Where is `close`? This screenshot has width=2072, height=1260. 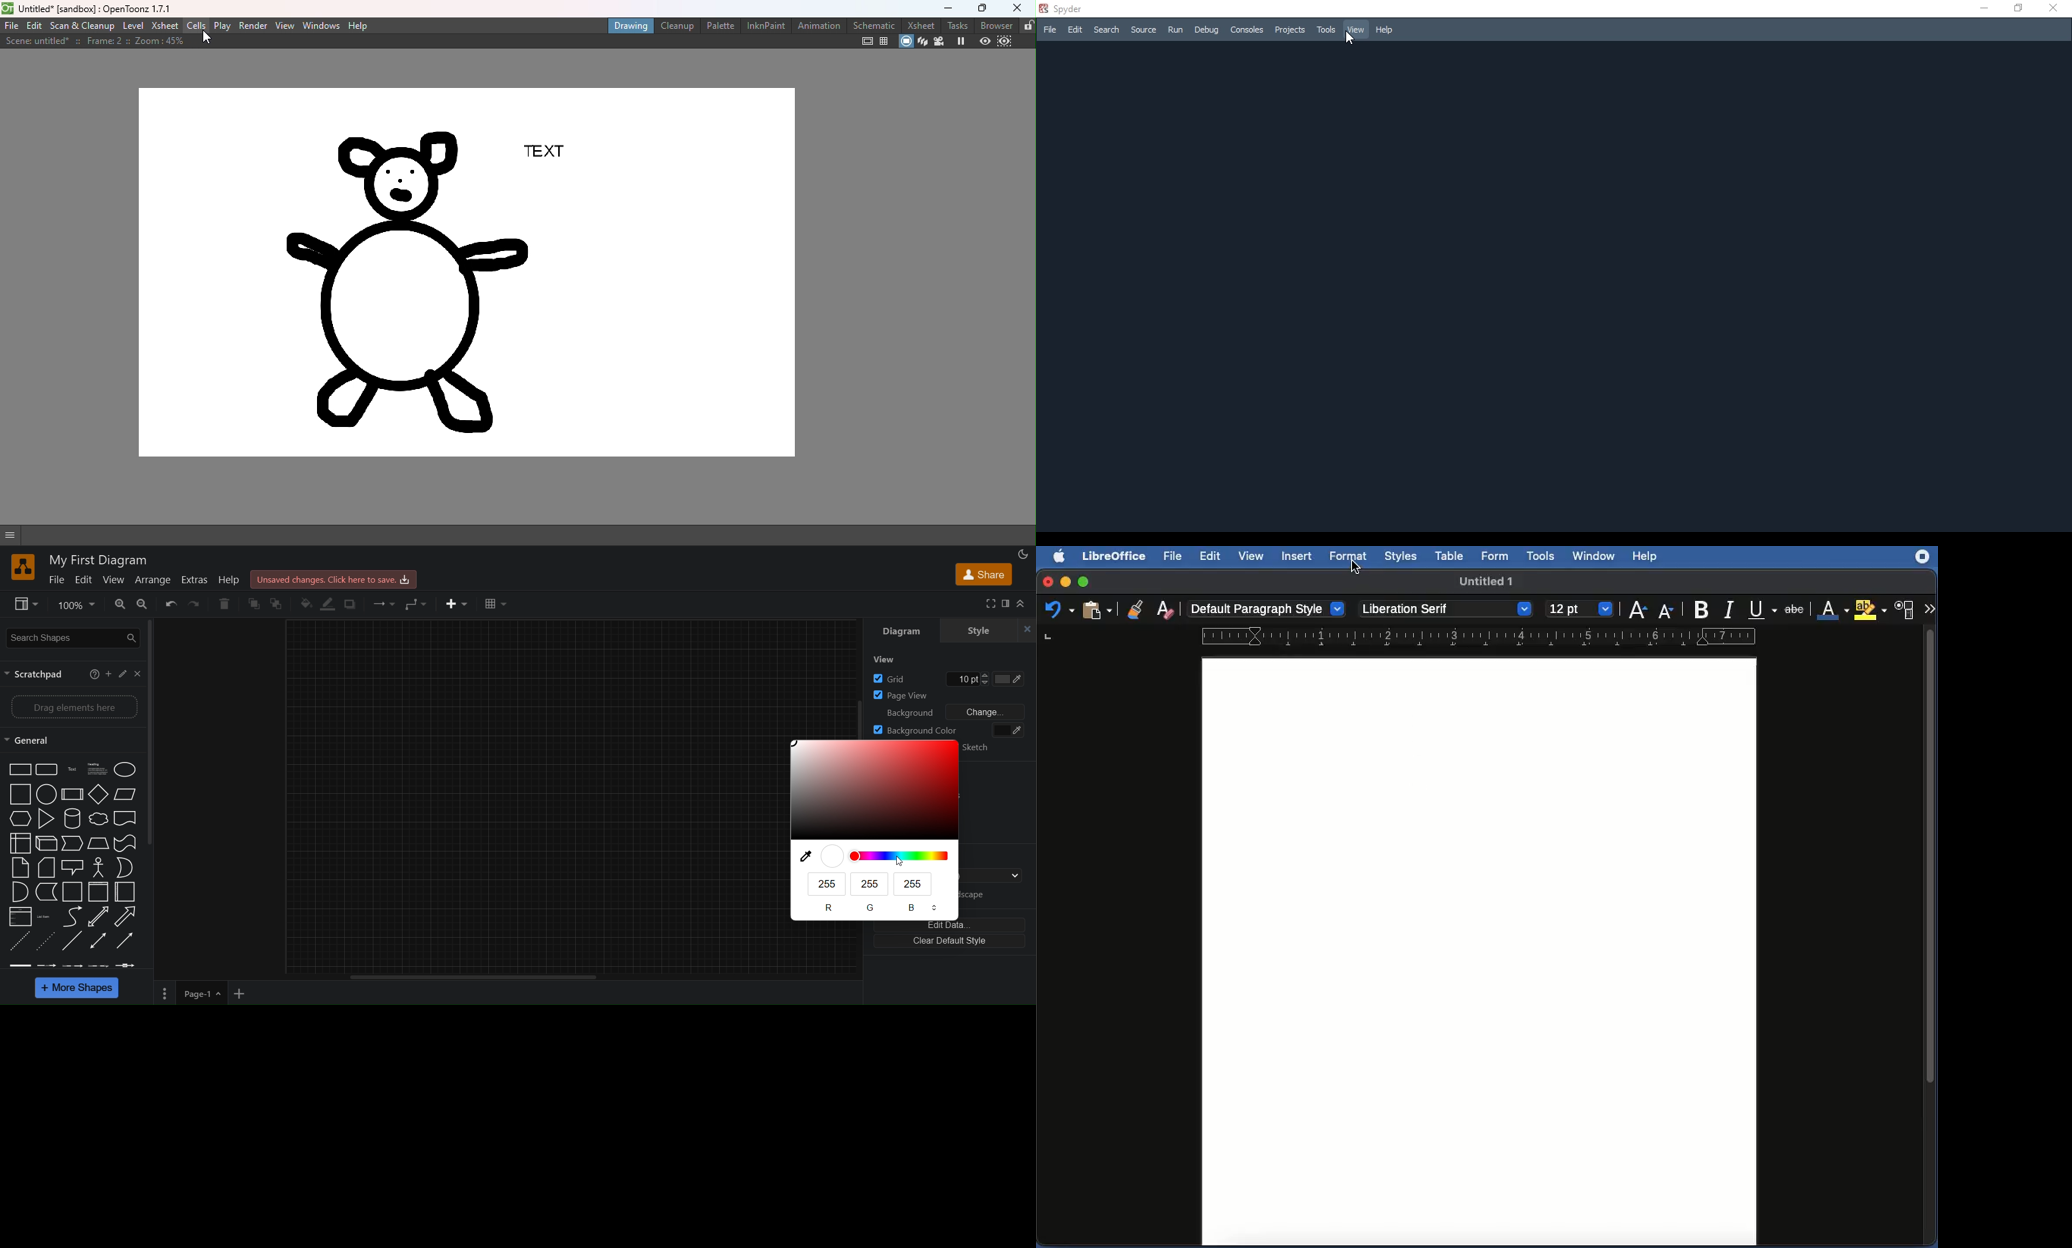
close is located at coordinates (2055, 11).